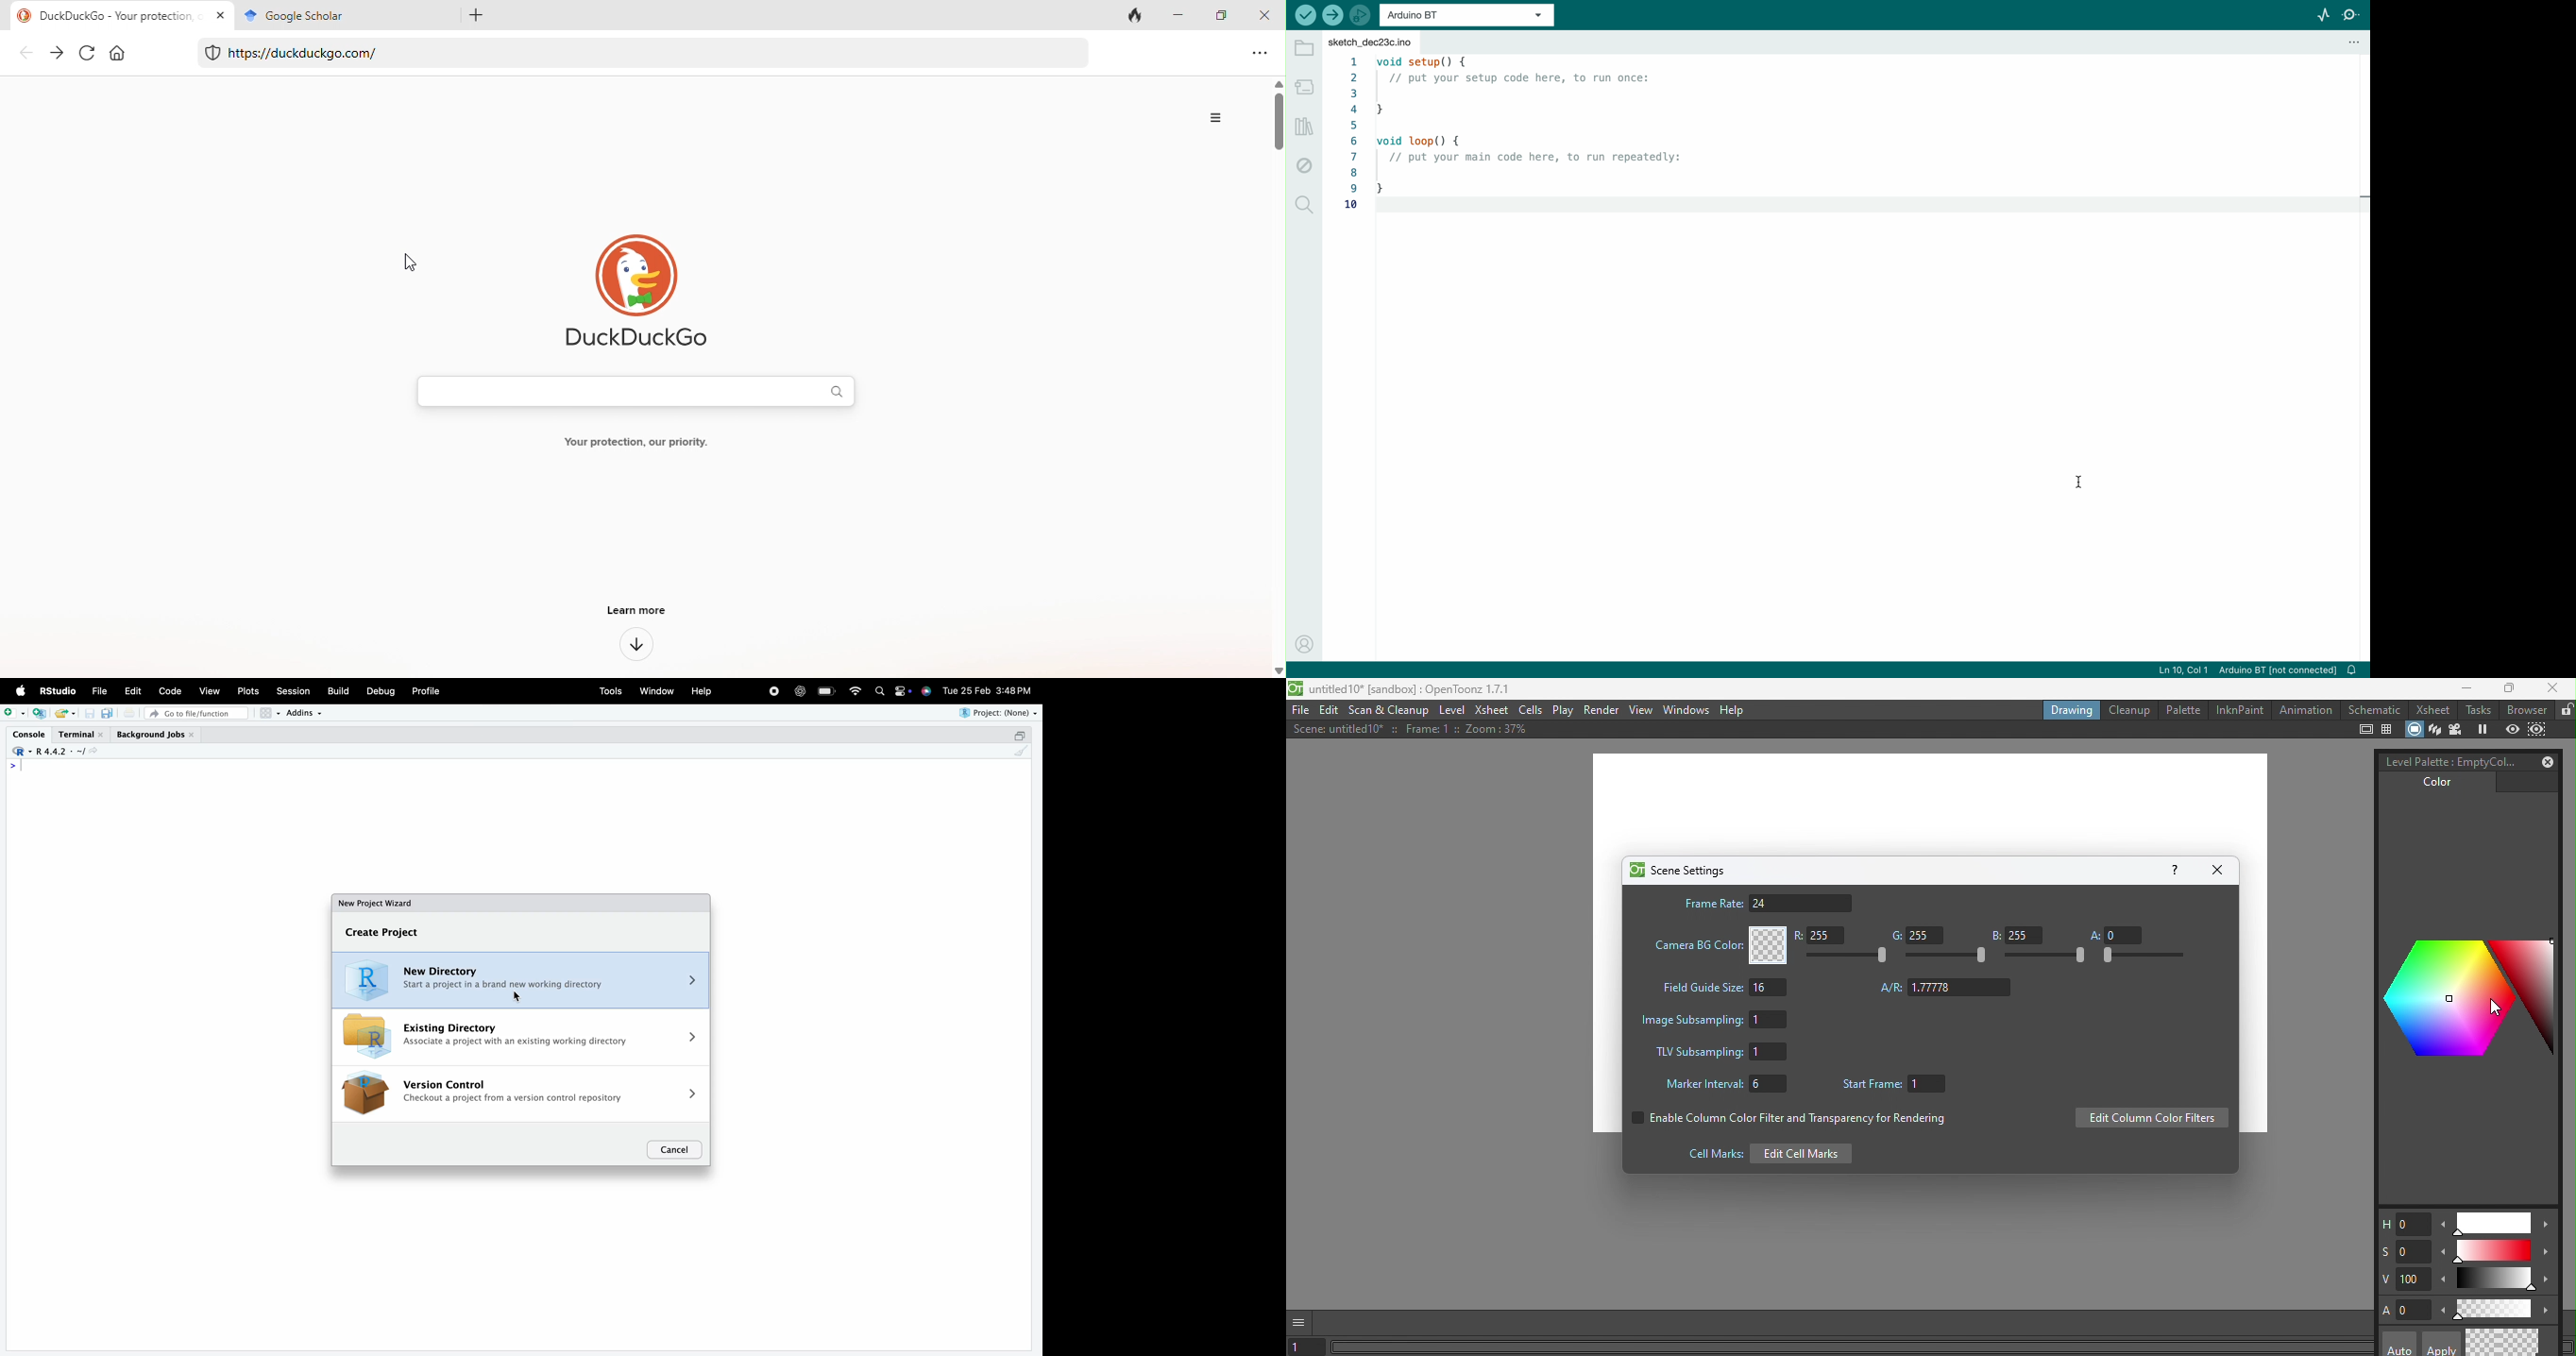 The width and height of the screenshot is (2576, 1372). What do you see at coordinates (855, 690) in the screenshot?
I see `wifi` at bounding box center [855, 690].